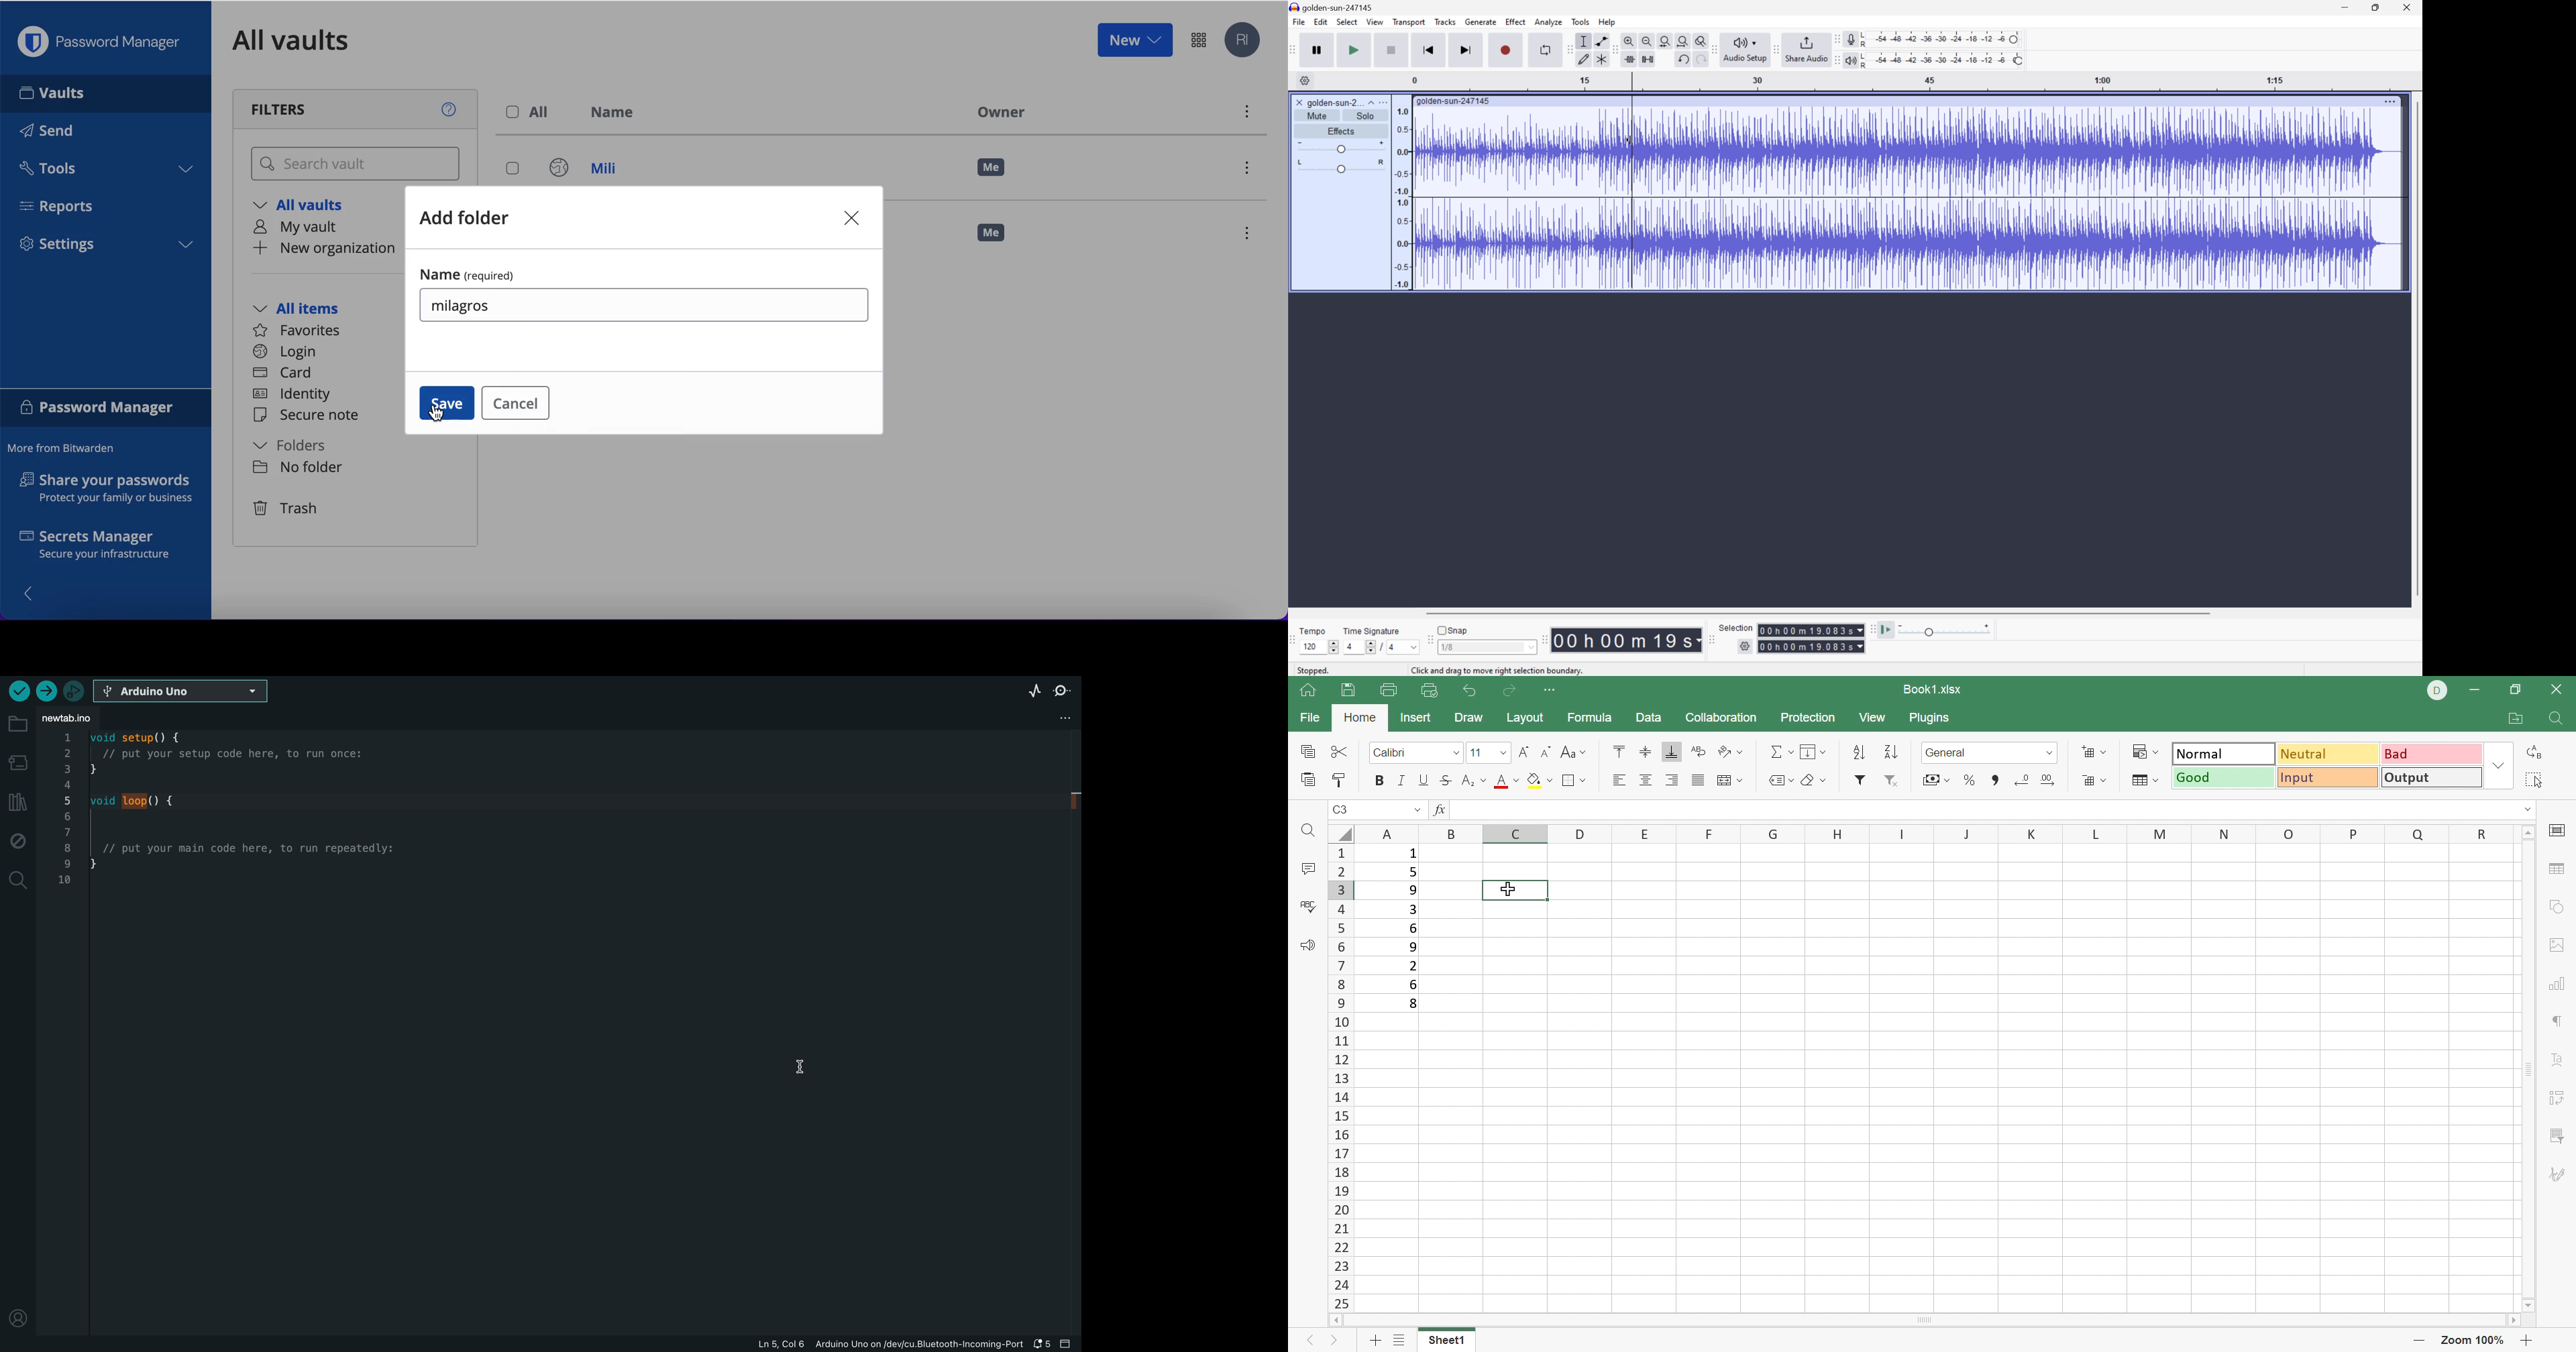 This screenshot has height=1372, width=2576. I want to click on Slider, so click(1331, 645).